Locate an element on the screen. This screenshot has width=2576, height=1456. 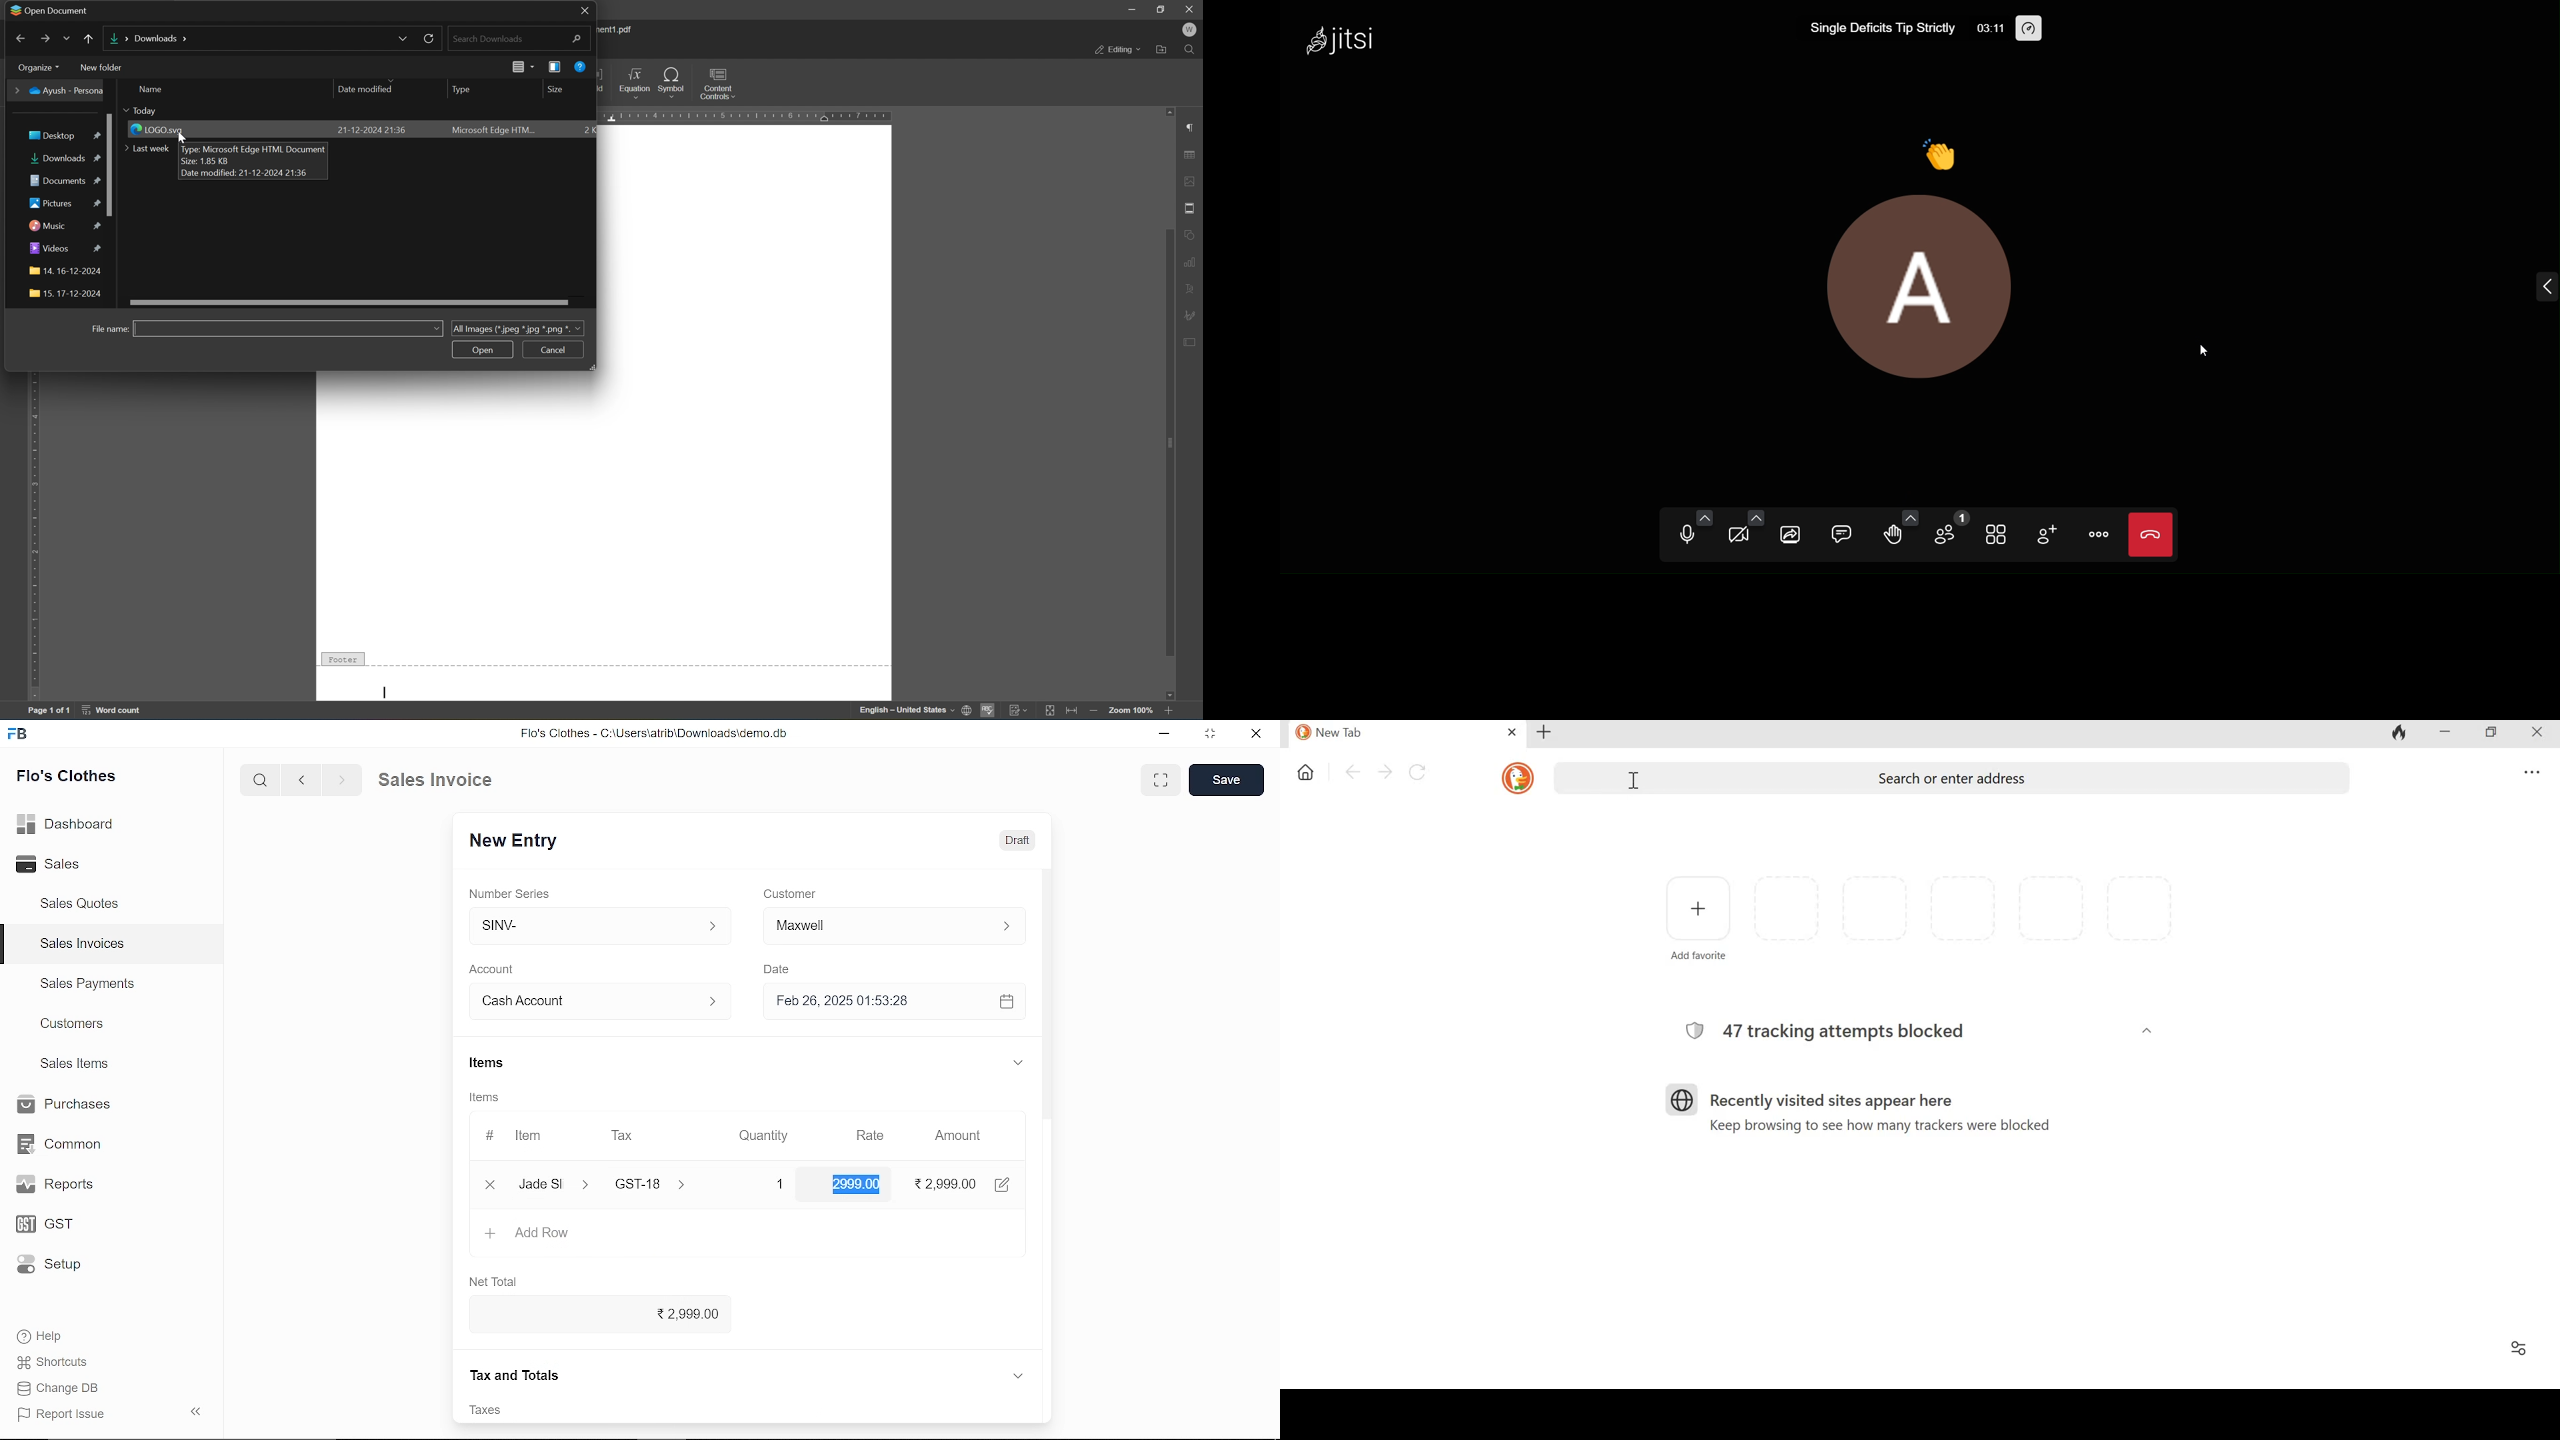
 is located at coordinates (487, 1099).